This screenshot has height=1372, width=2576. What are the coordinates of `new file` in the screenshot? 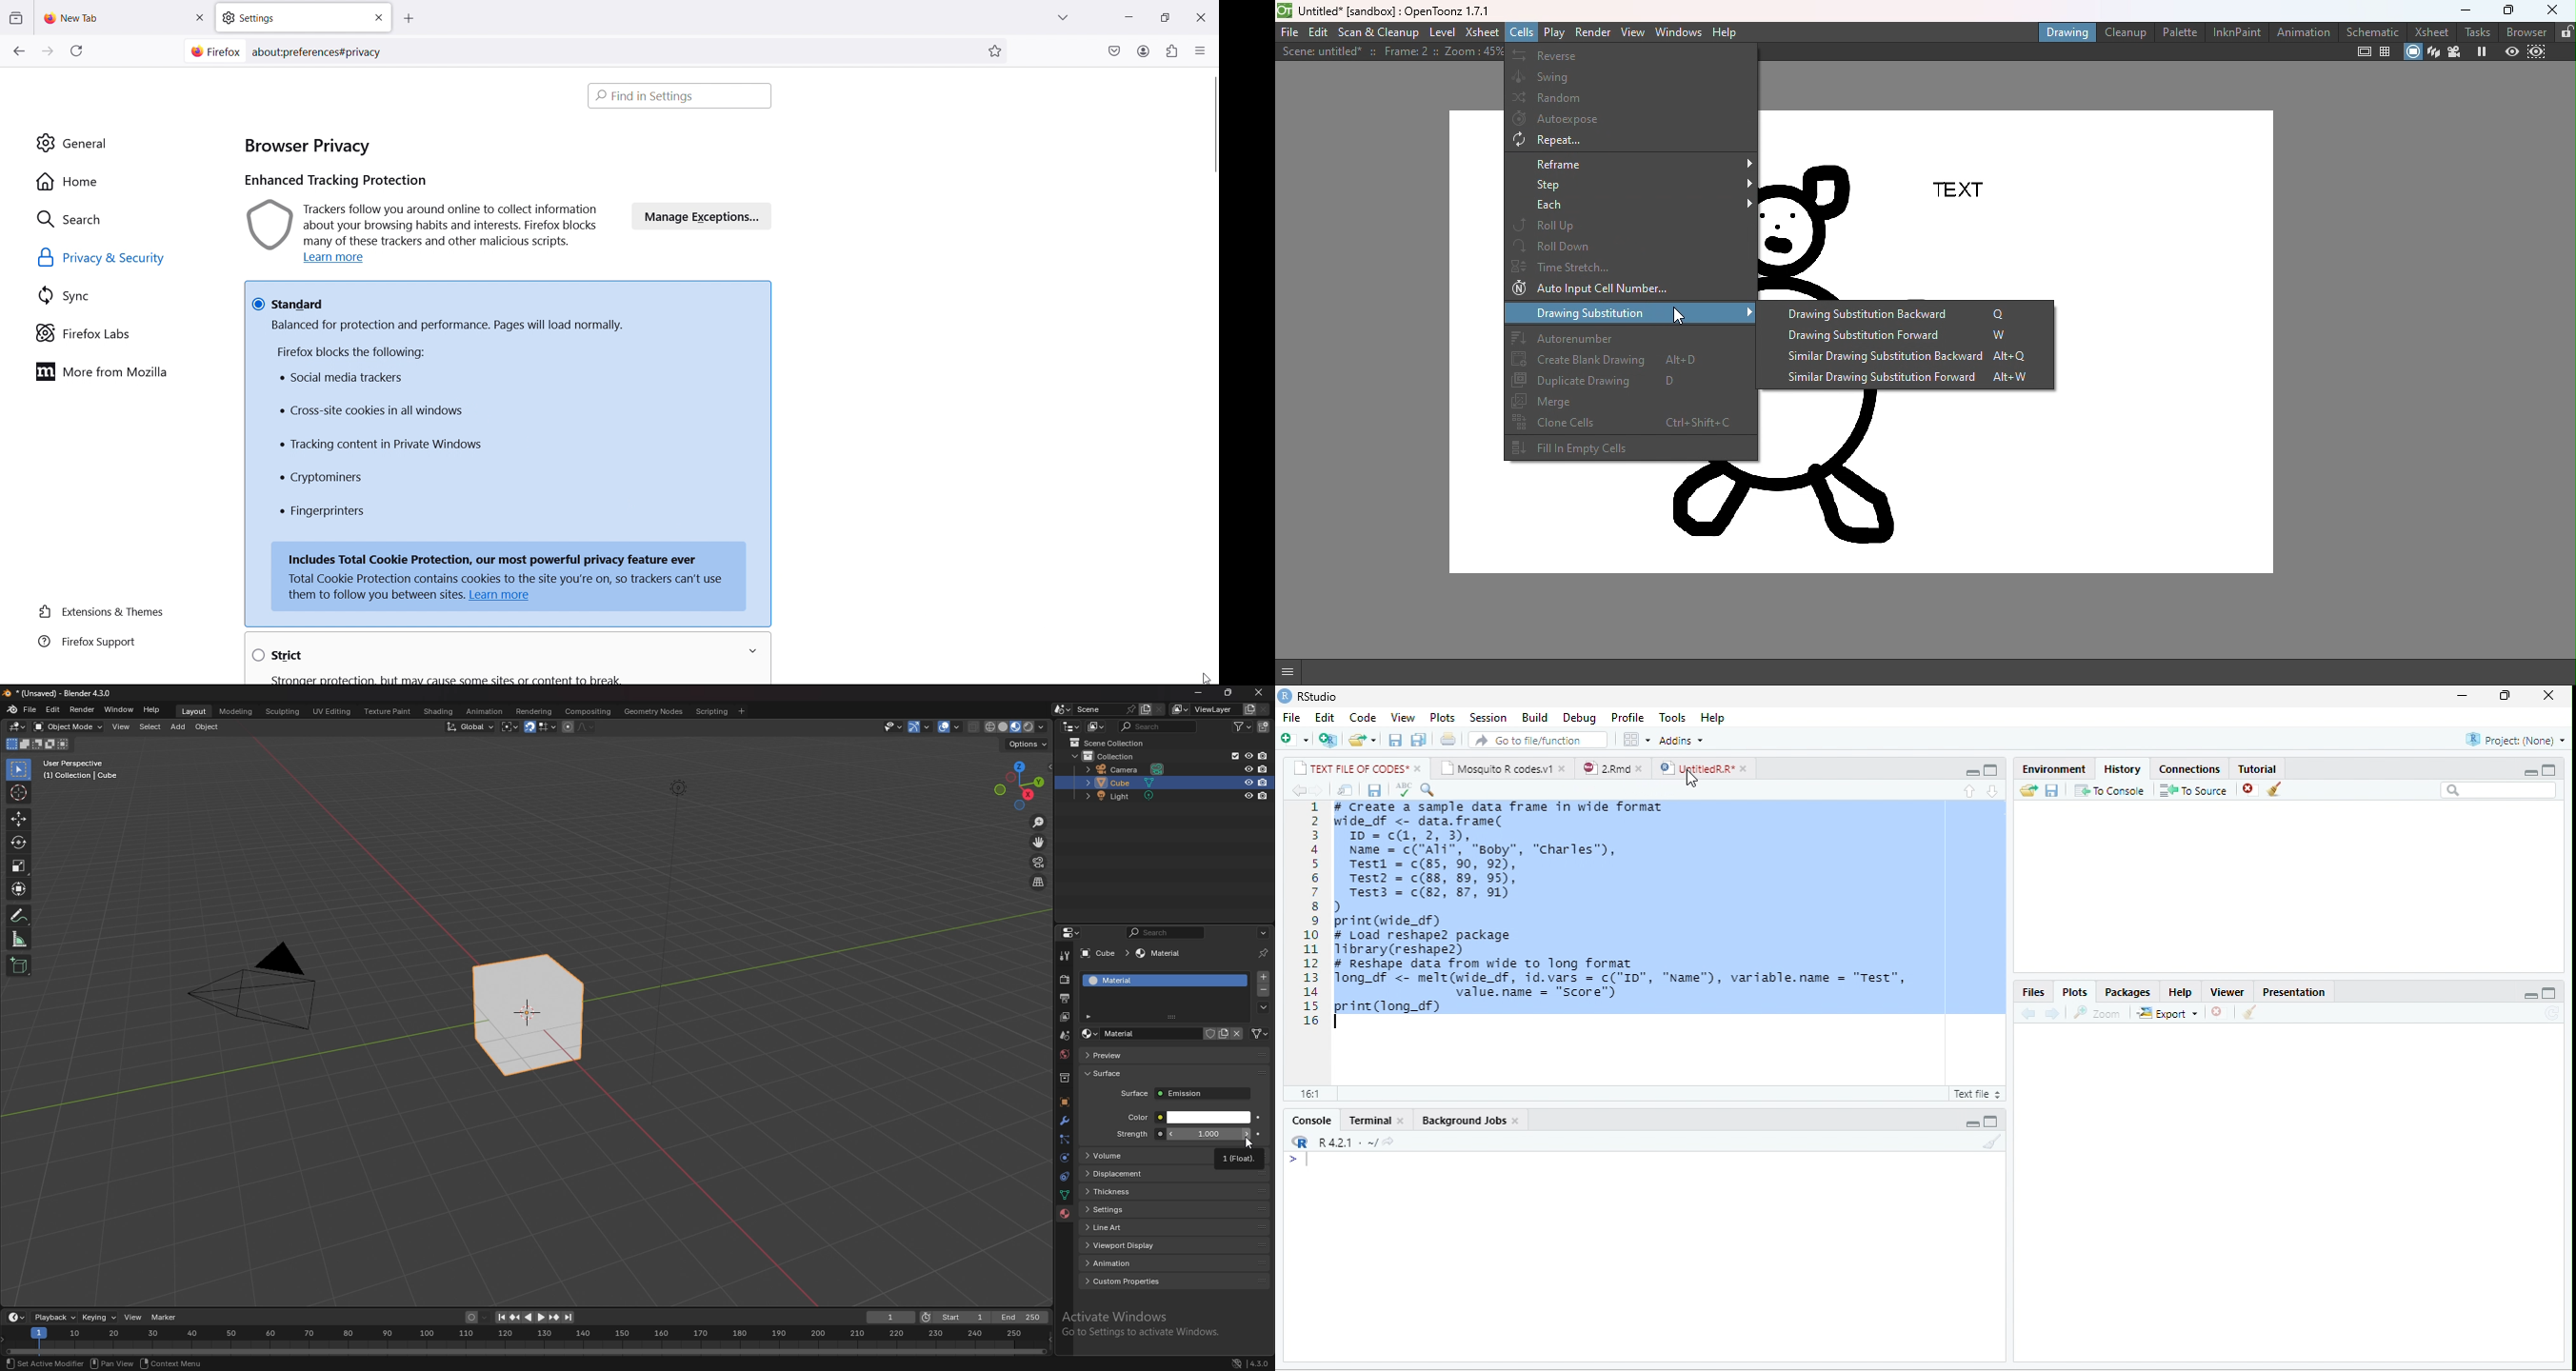 It's located at (1294, 741).